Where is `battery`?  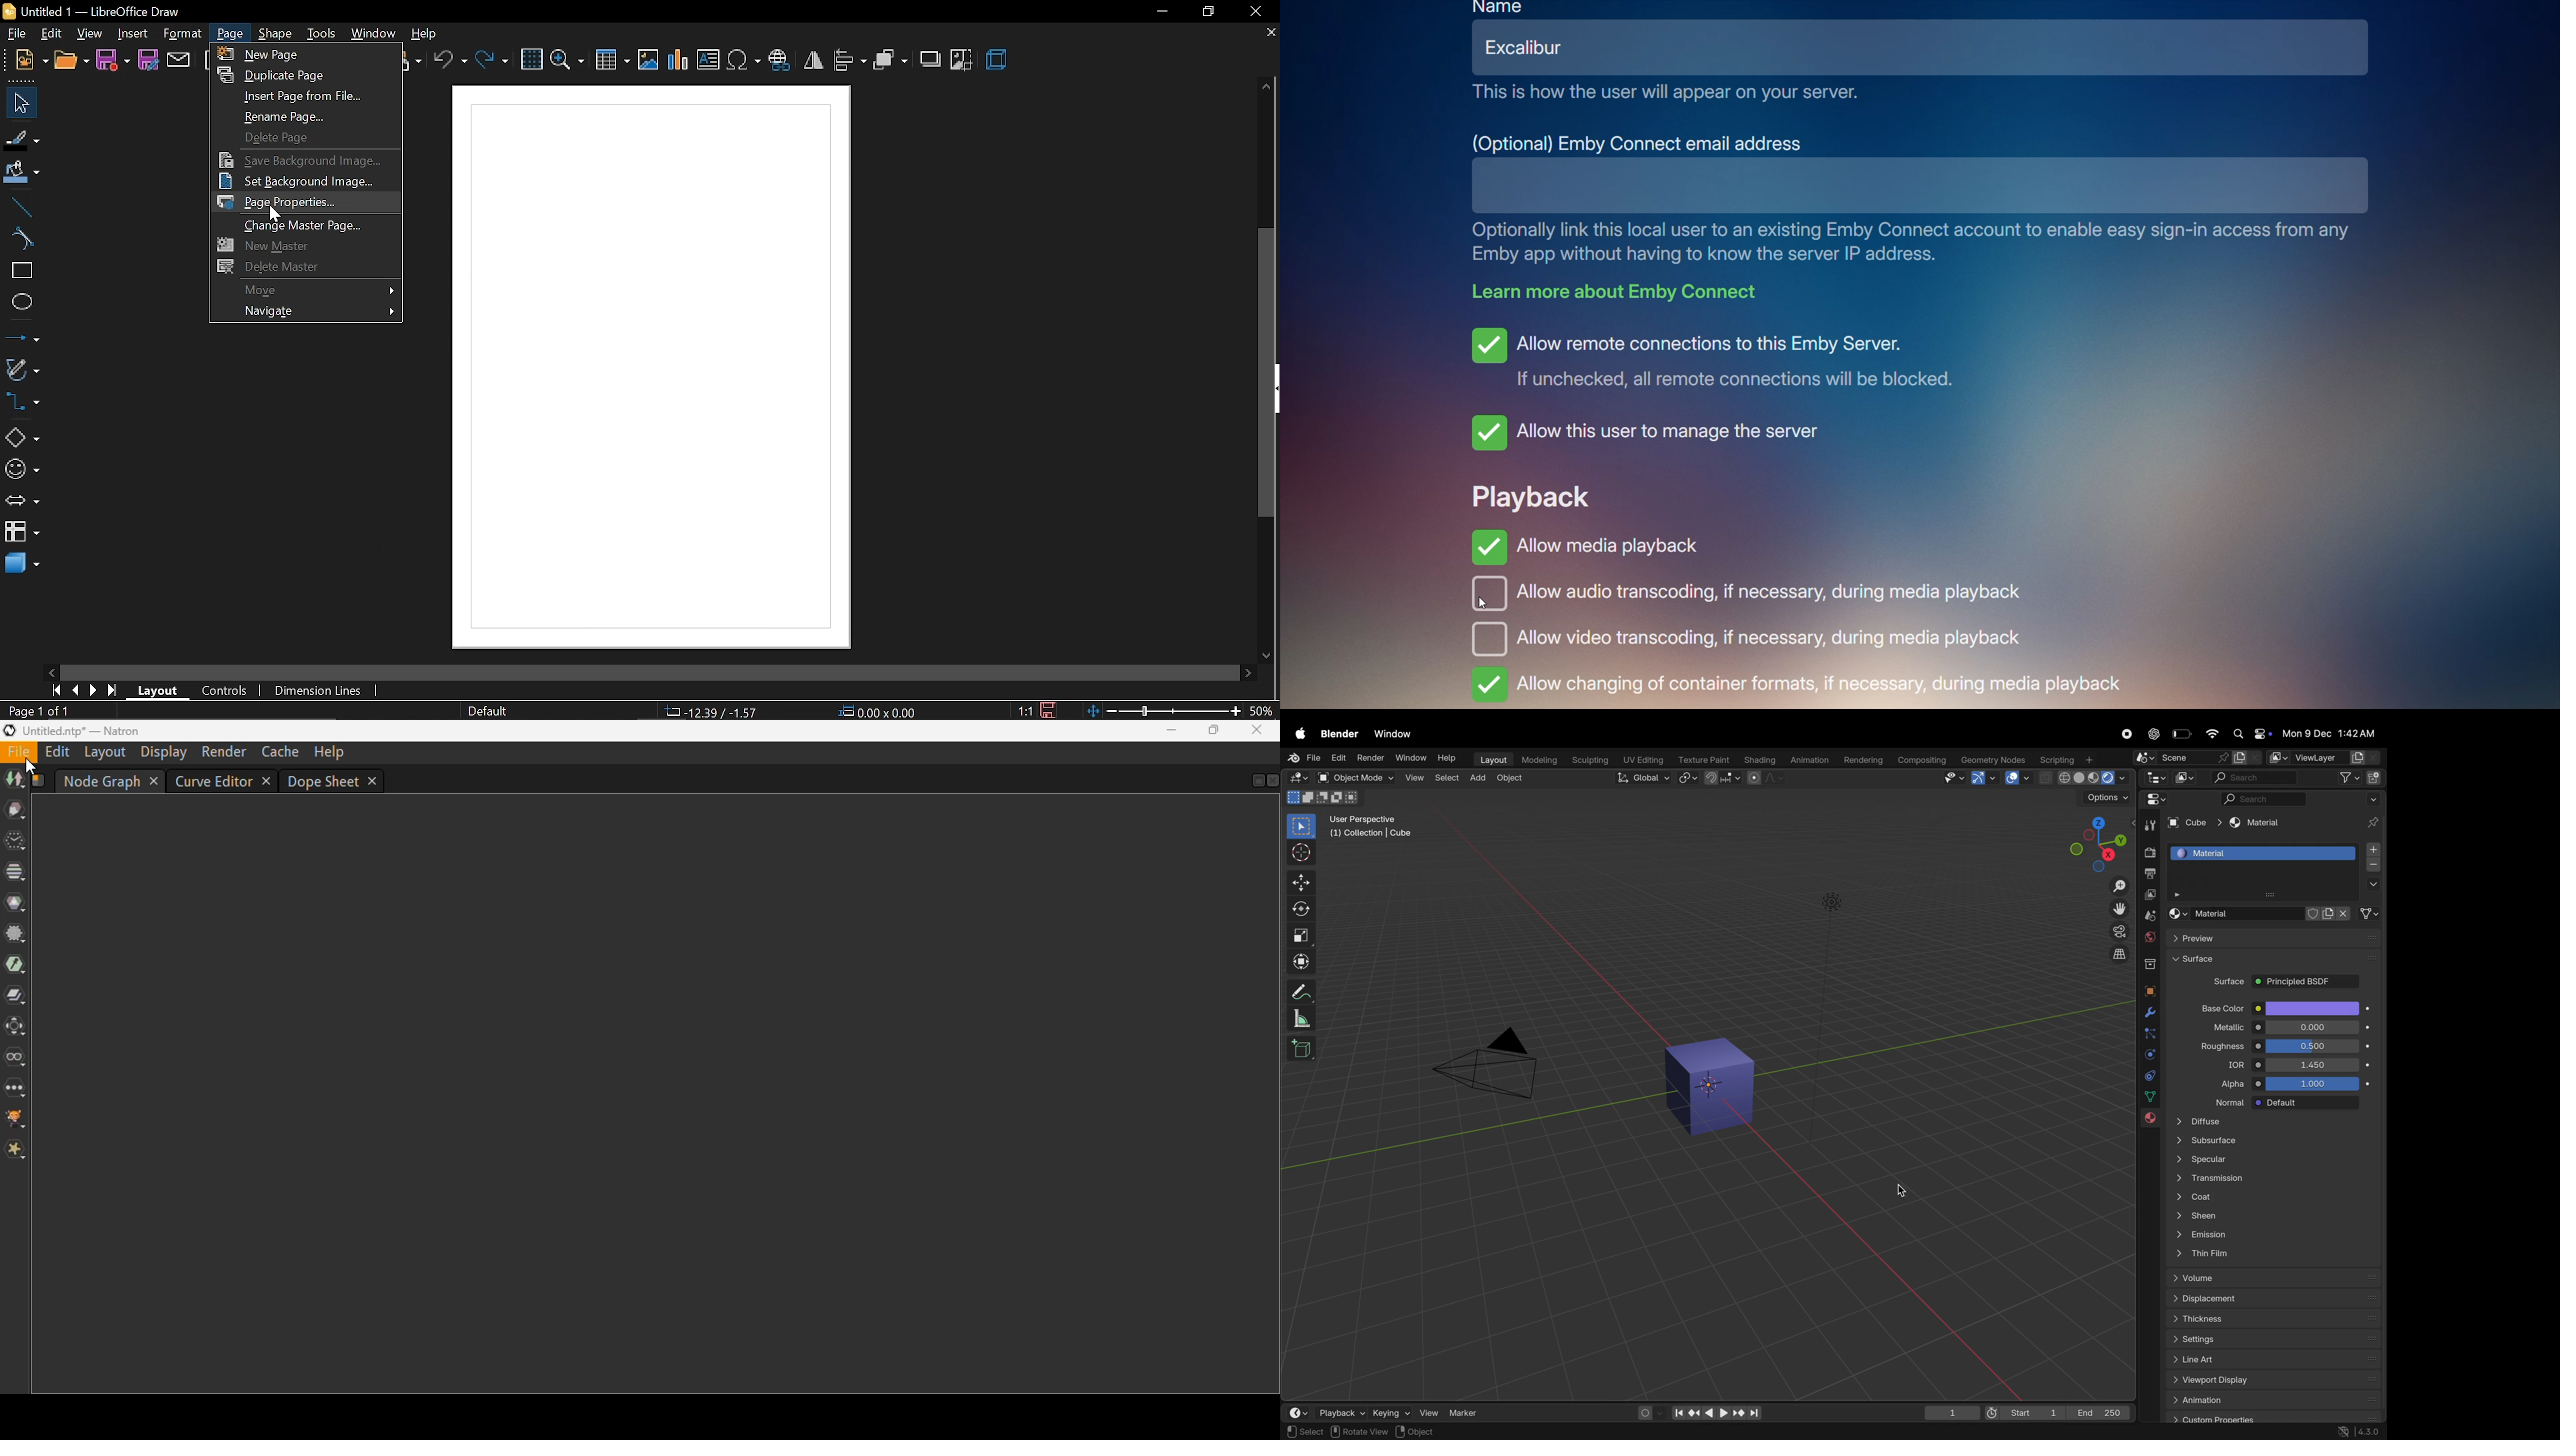 battery is located at coordinates (2180, 734).